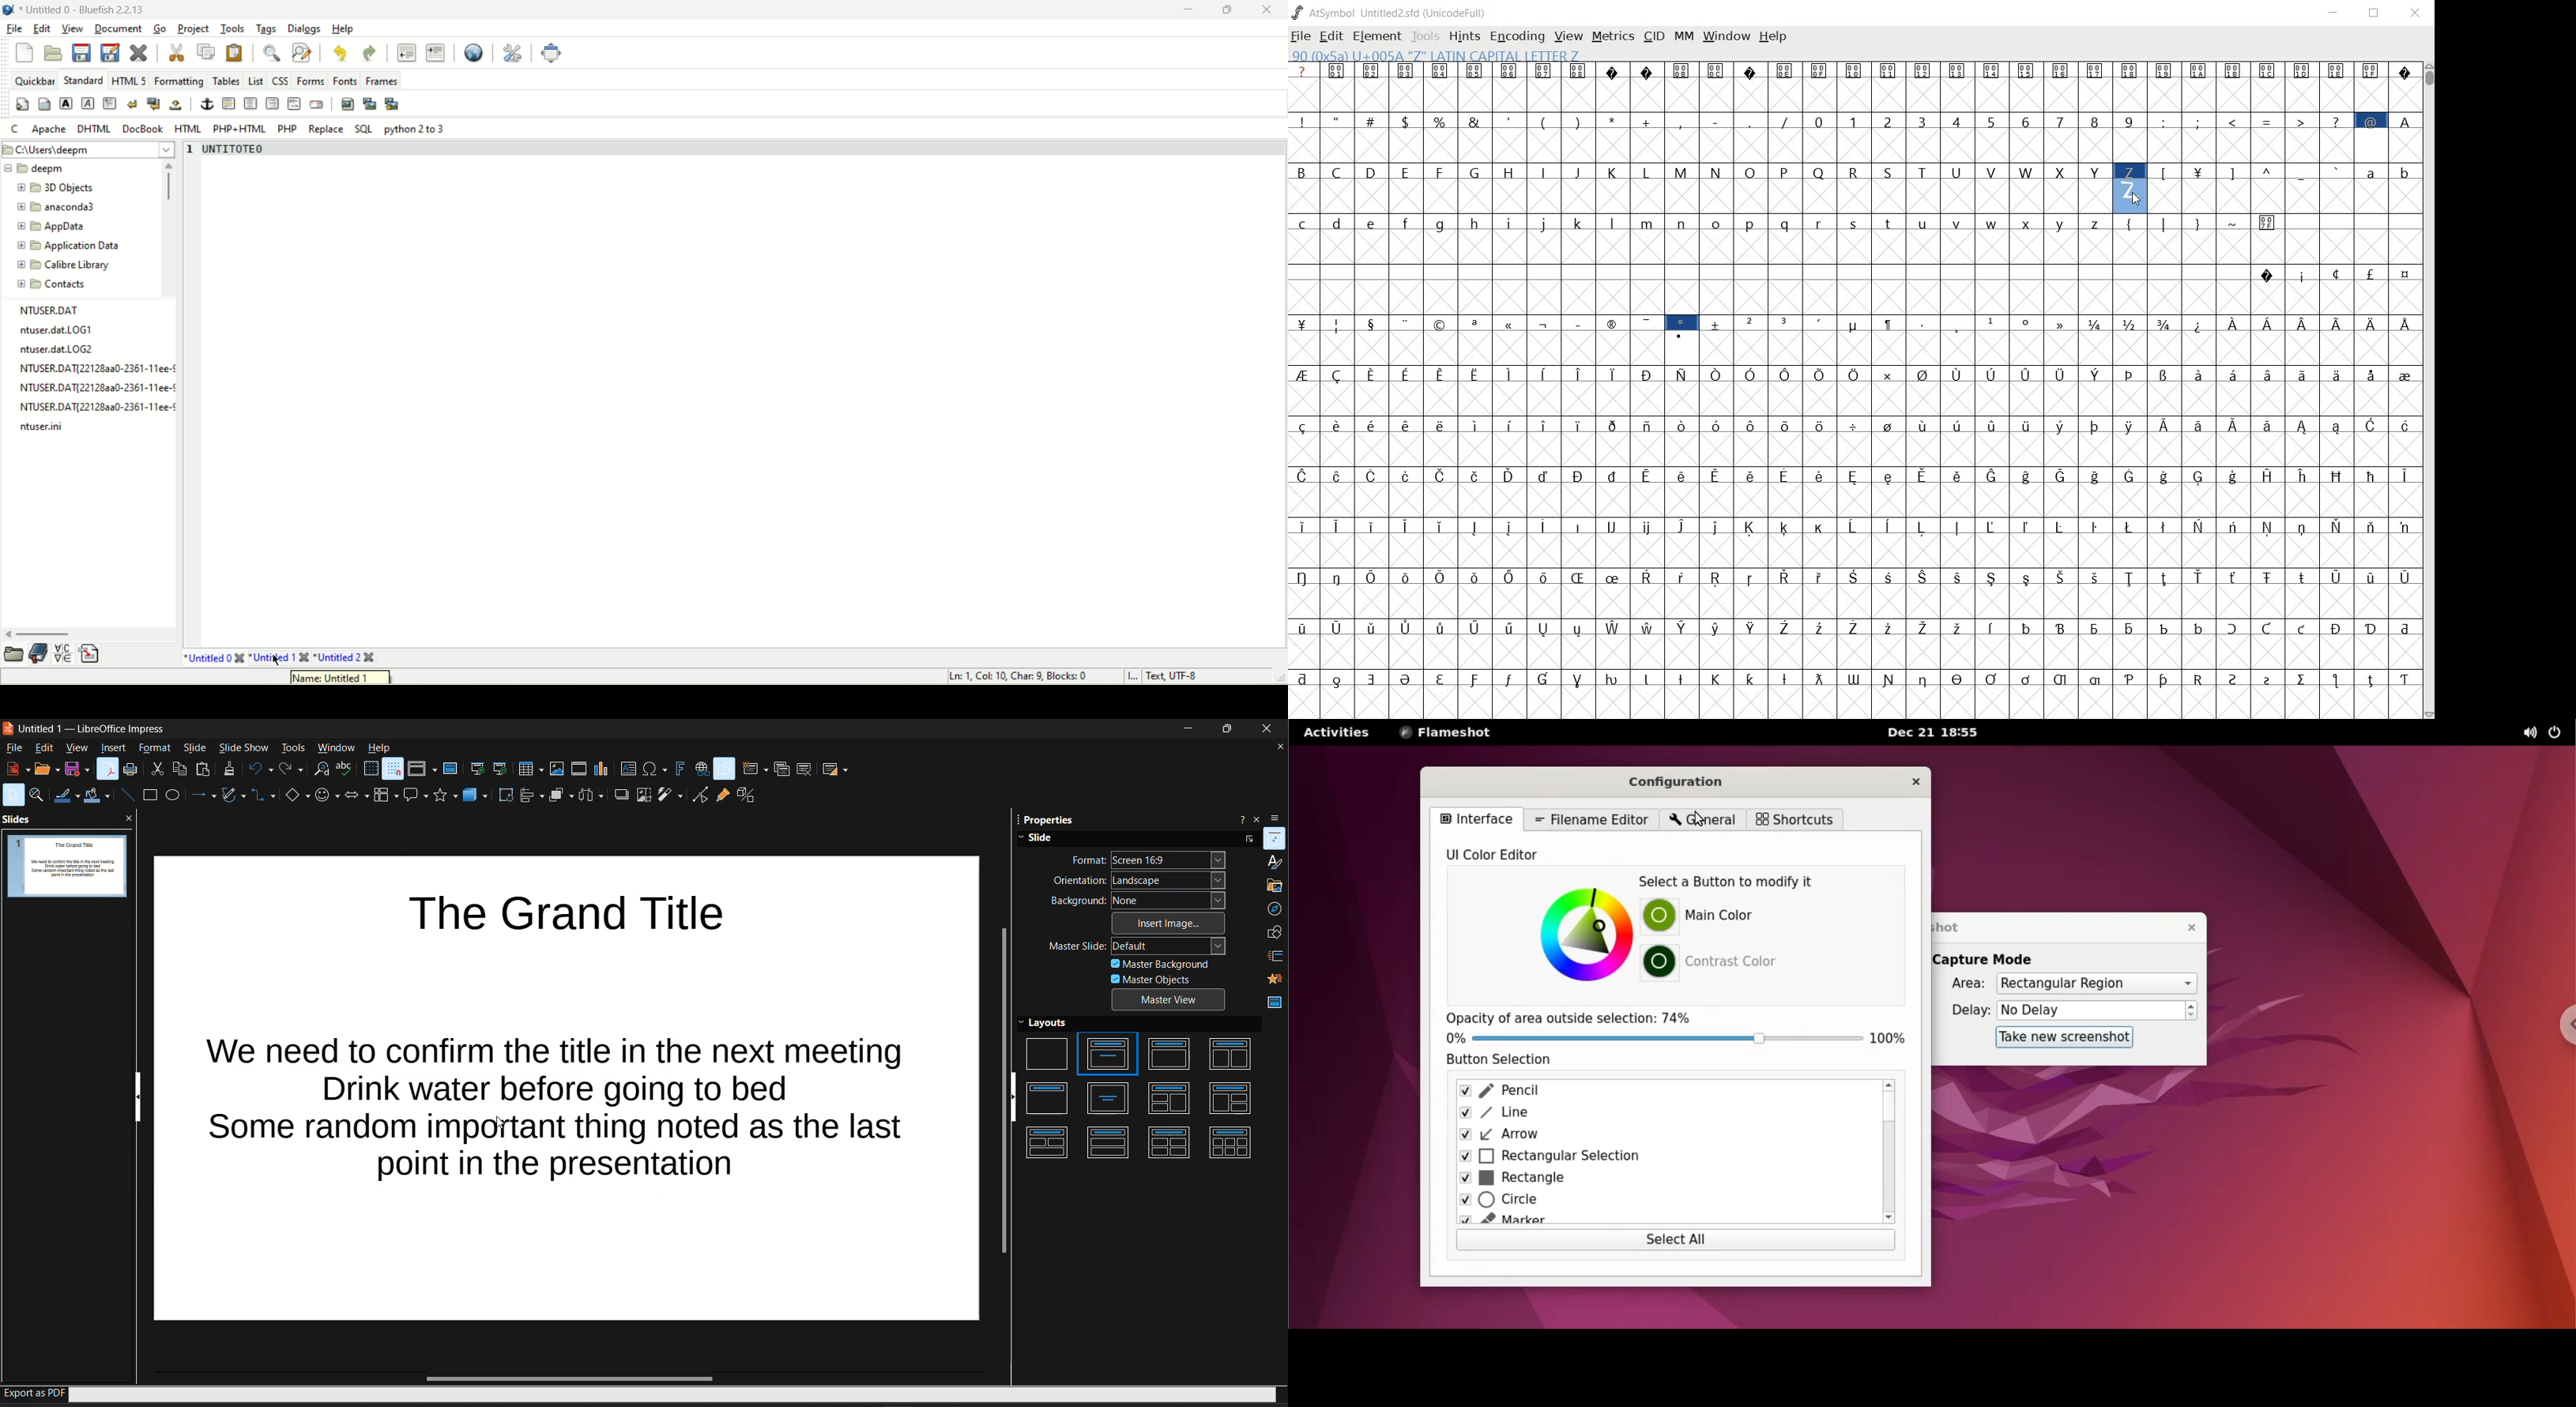 The height and width of the screenshot is (1428, 2576). What do you see at coordinates (1267, 10) in the screenshot?
I see `close` at bounding box center [1267, 10].